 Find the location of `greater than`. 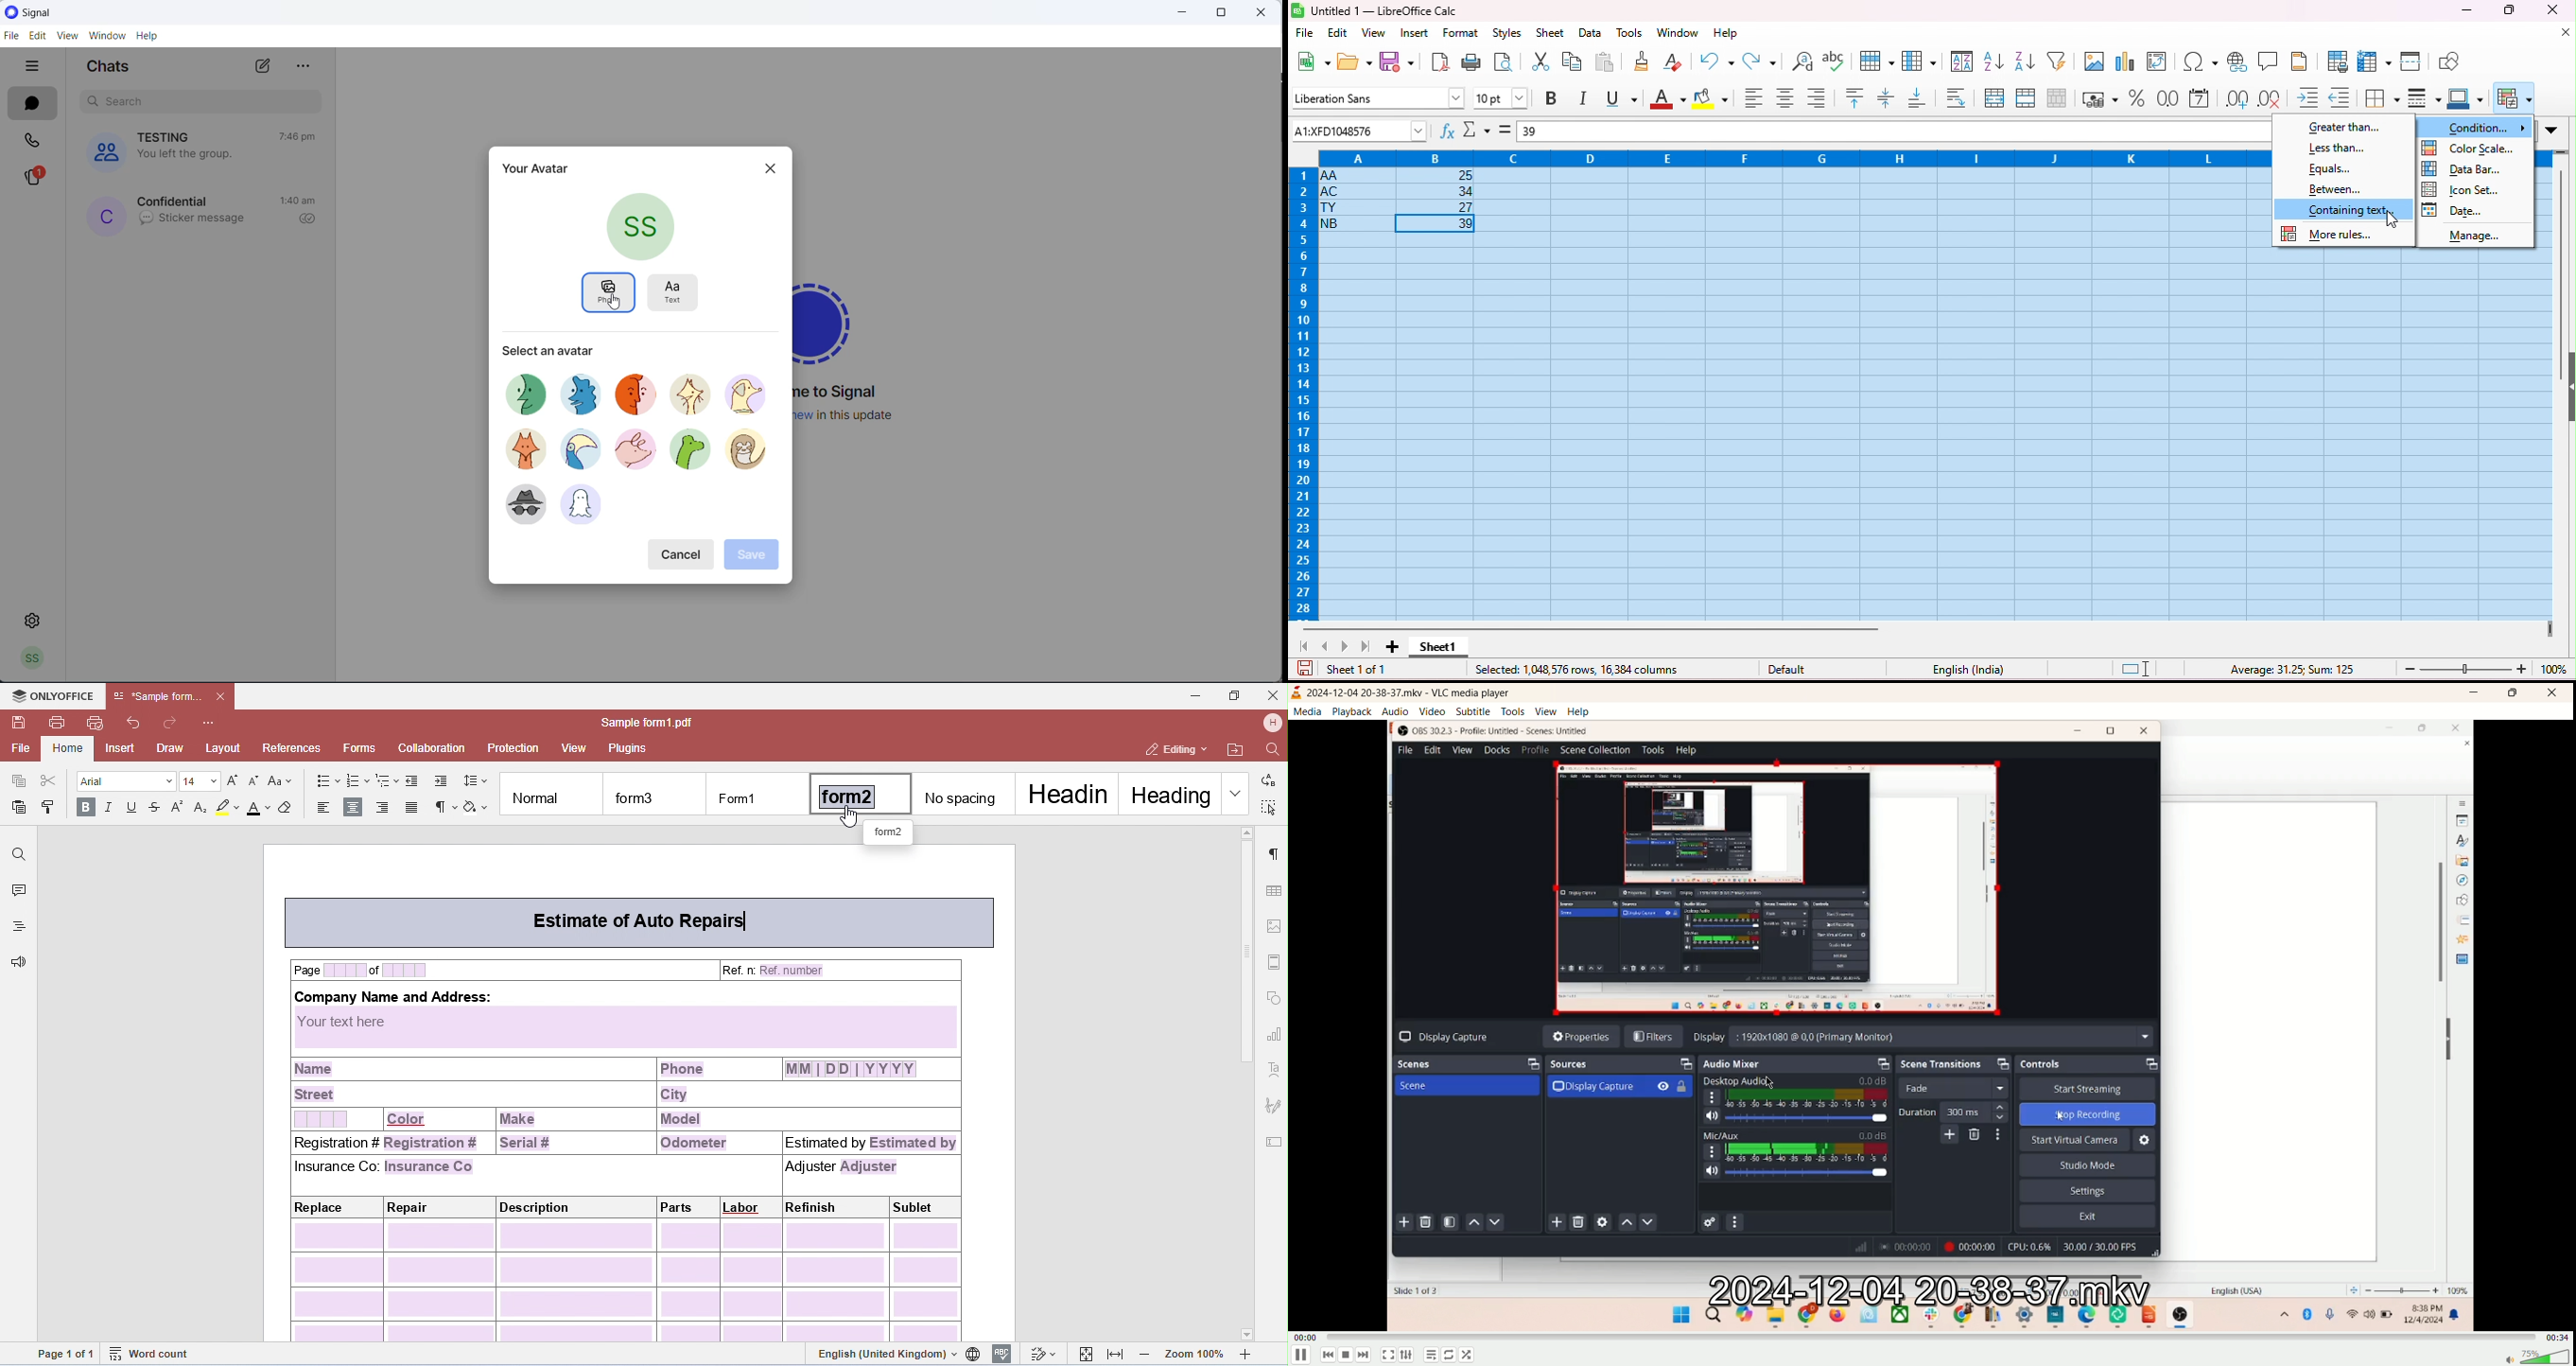

greater than is located at coordinates (2345, 127).